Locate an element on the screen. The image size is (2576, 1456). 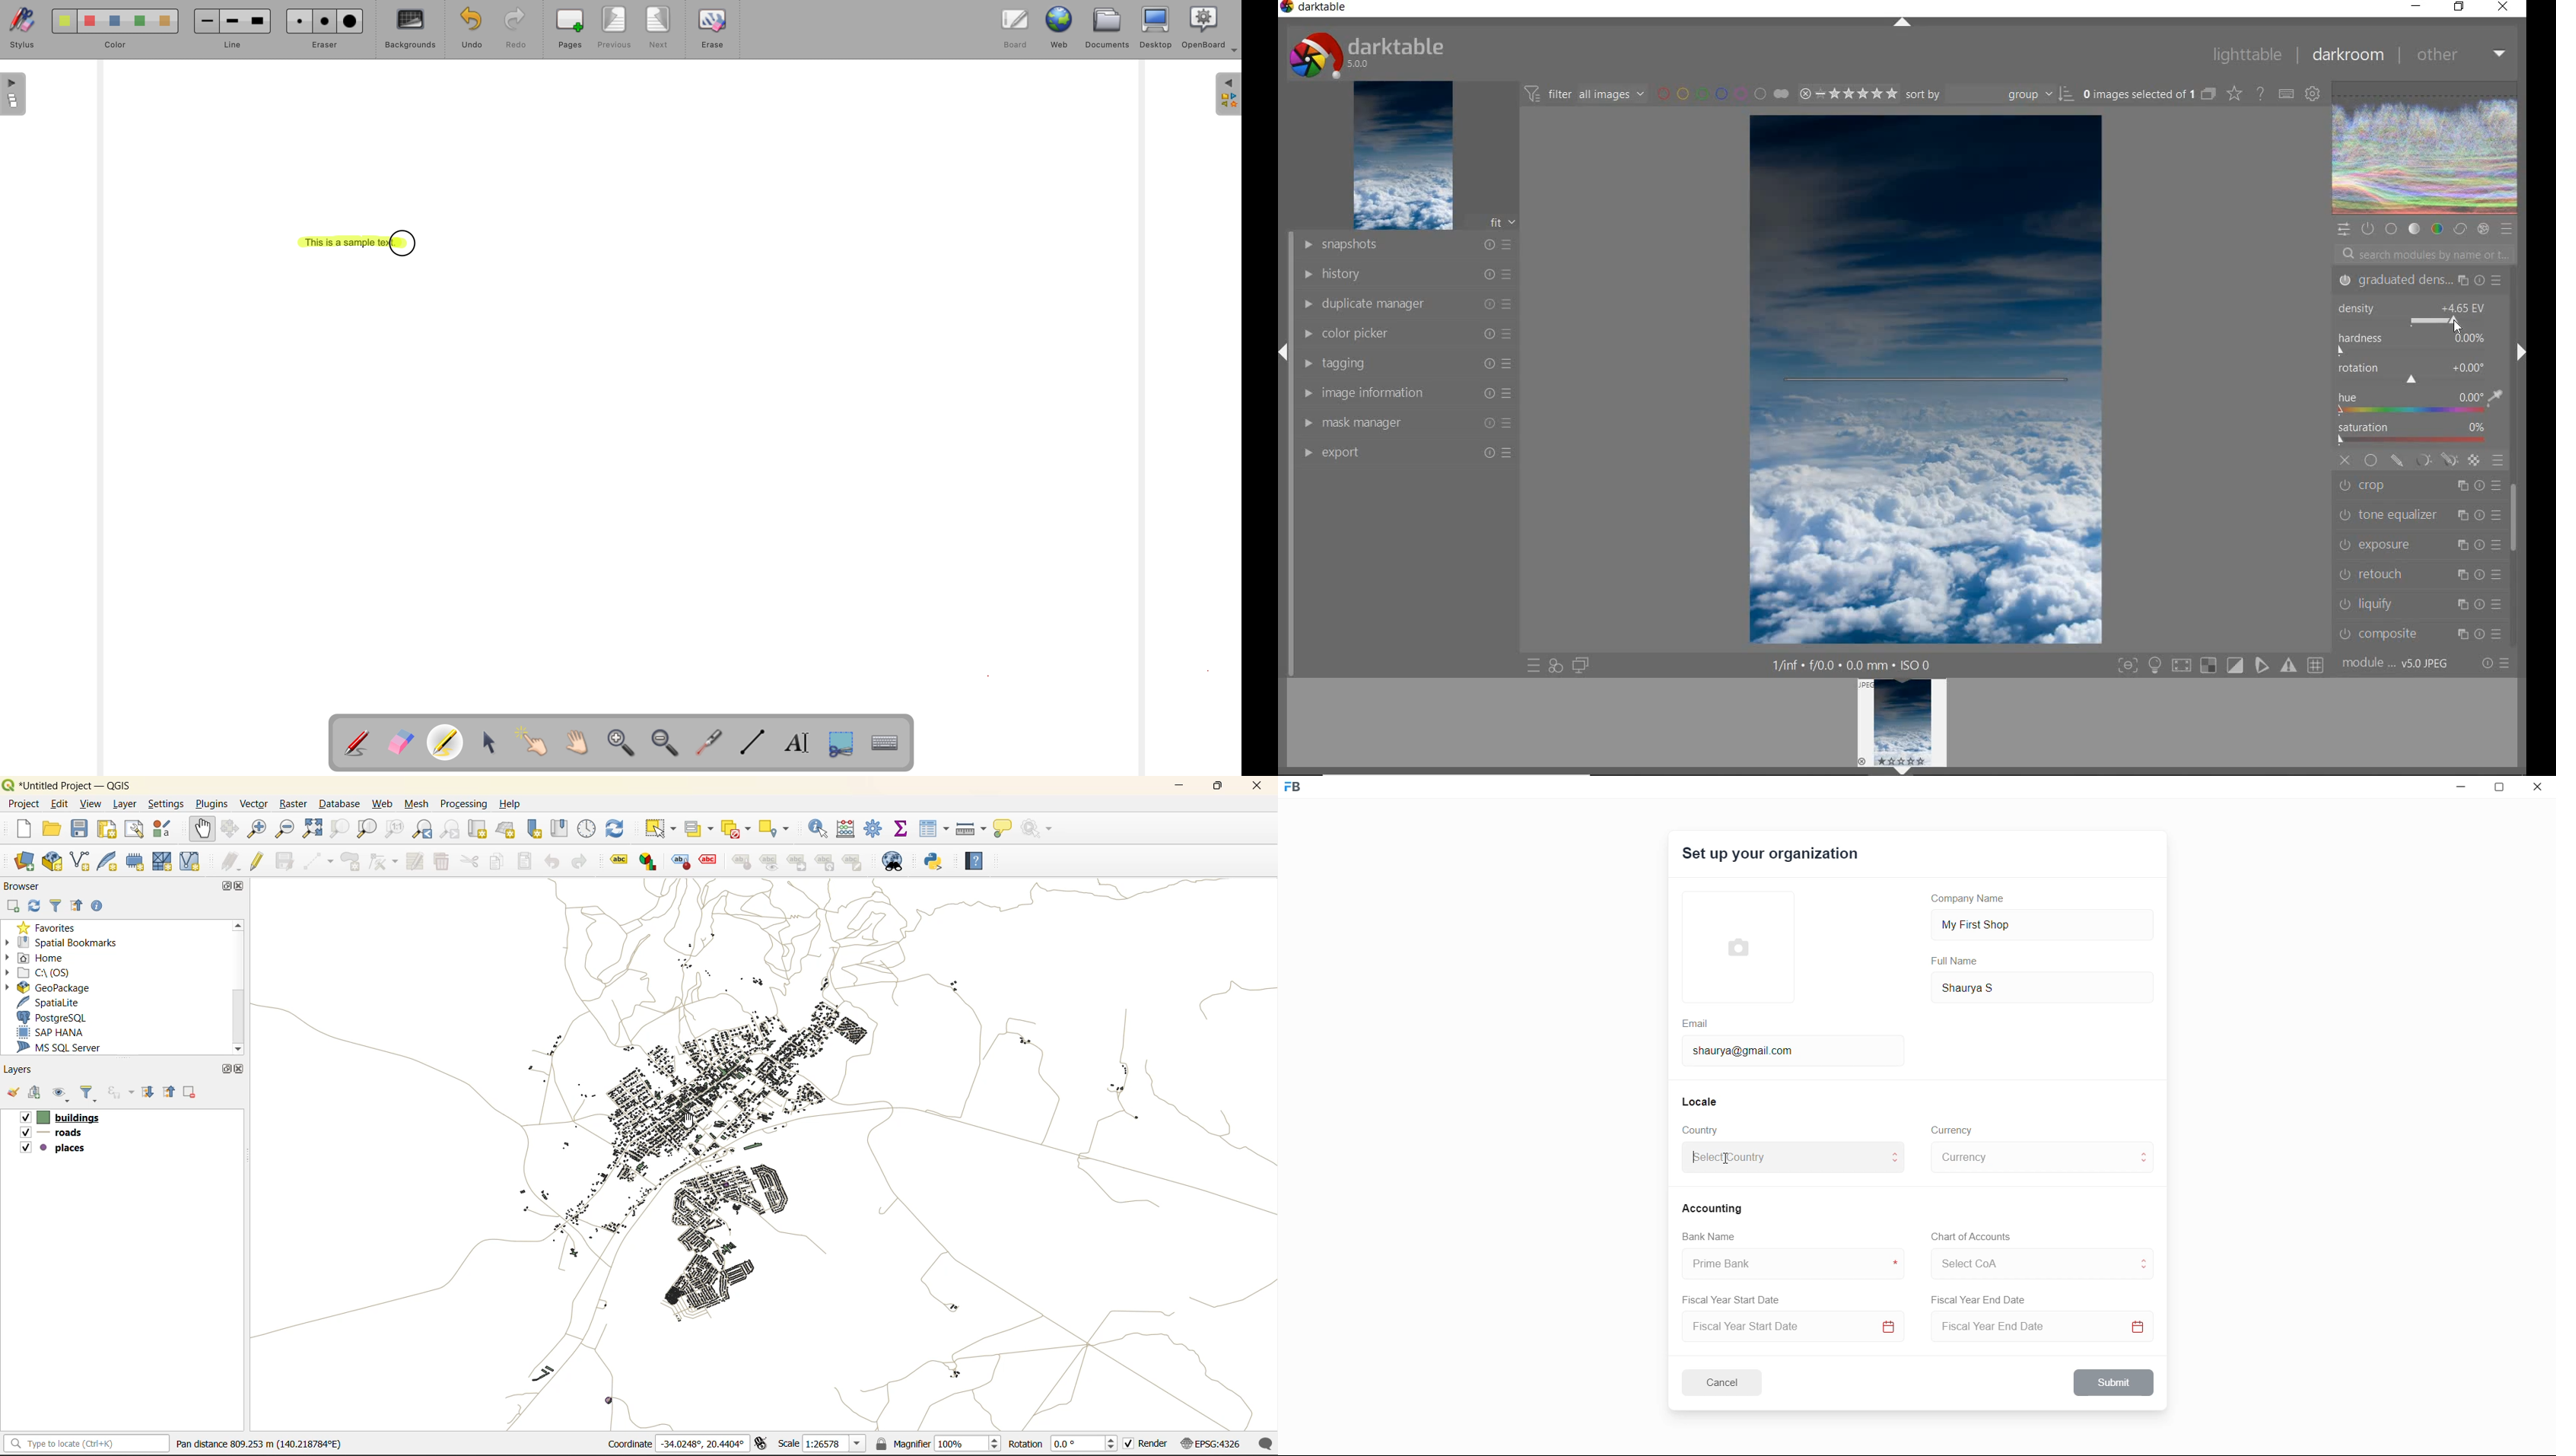
0 images selected of is located at coordinates (2137, 93).